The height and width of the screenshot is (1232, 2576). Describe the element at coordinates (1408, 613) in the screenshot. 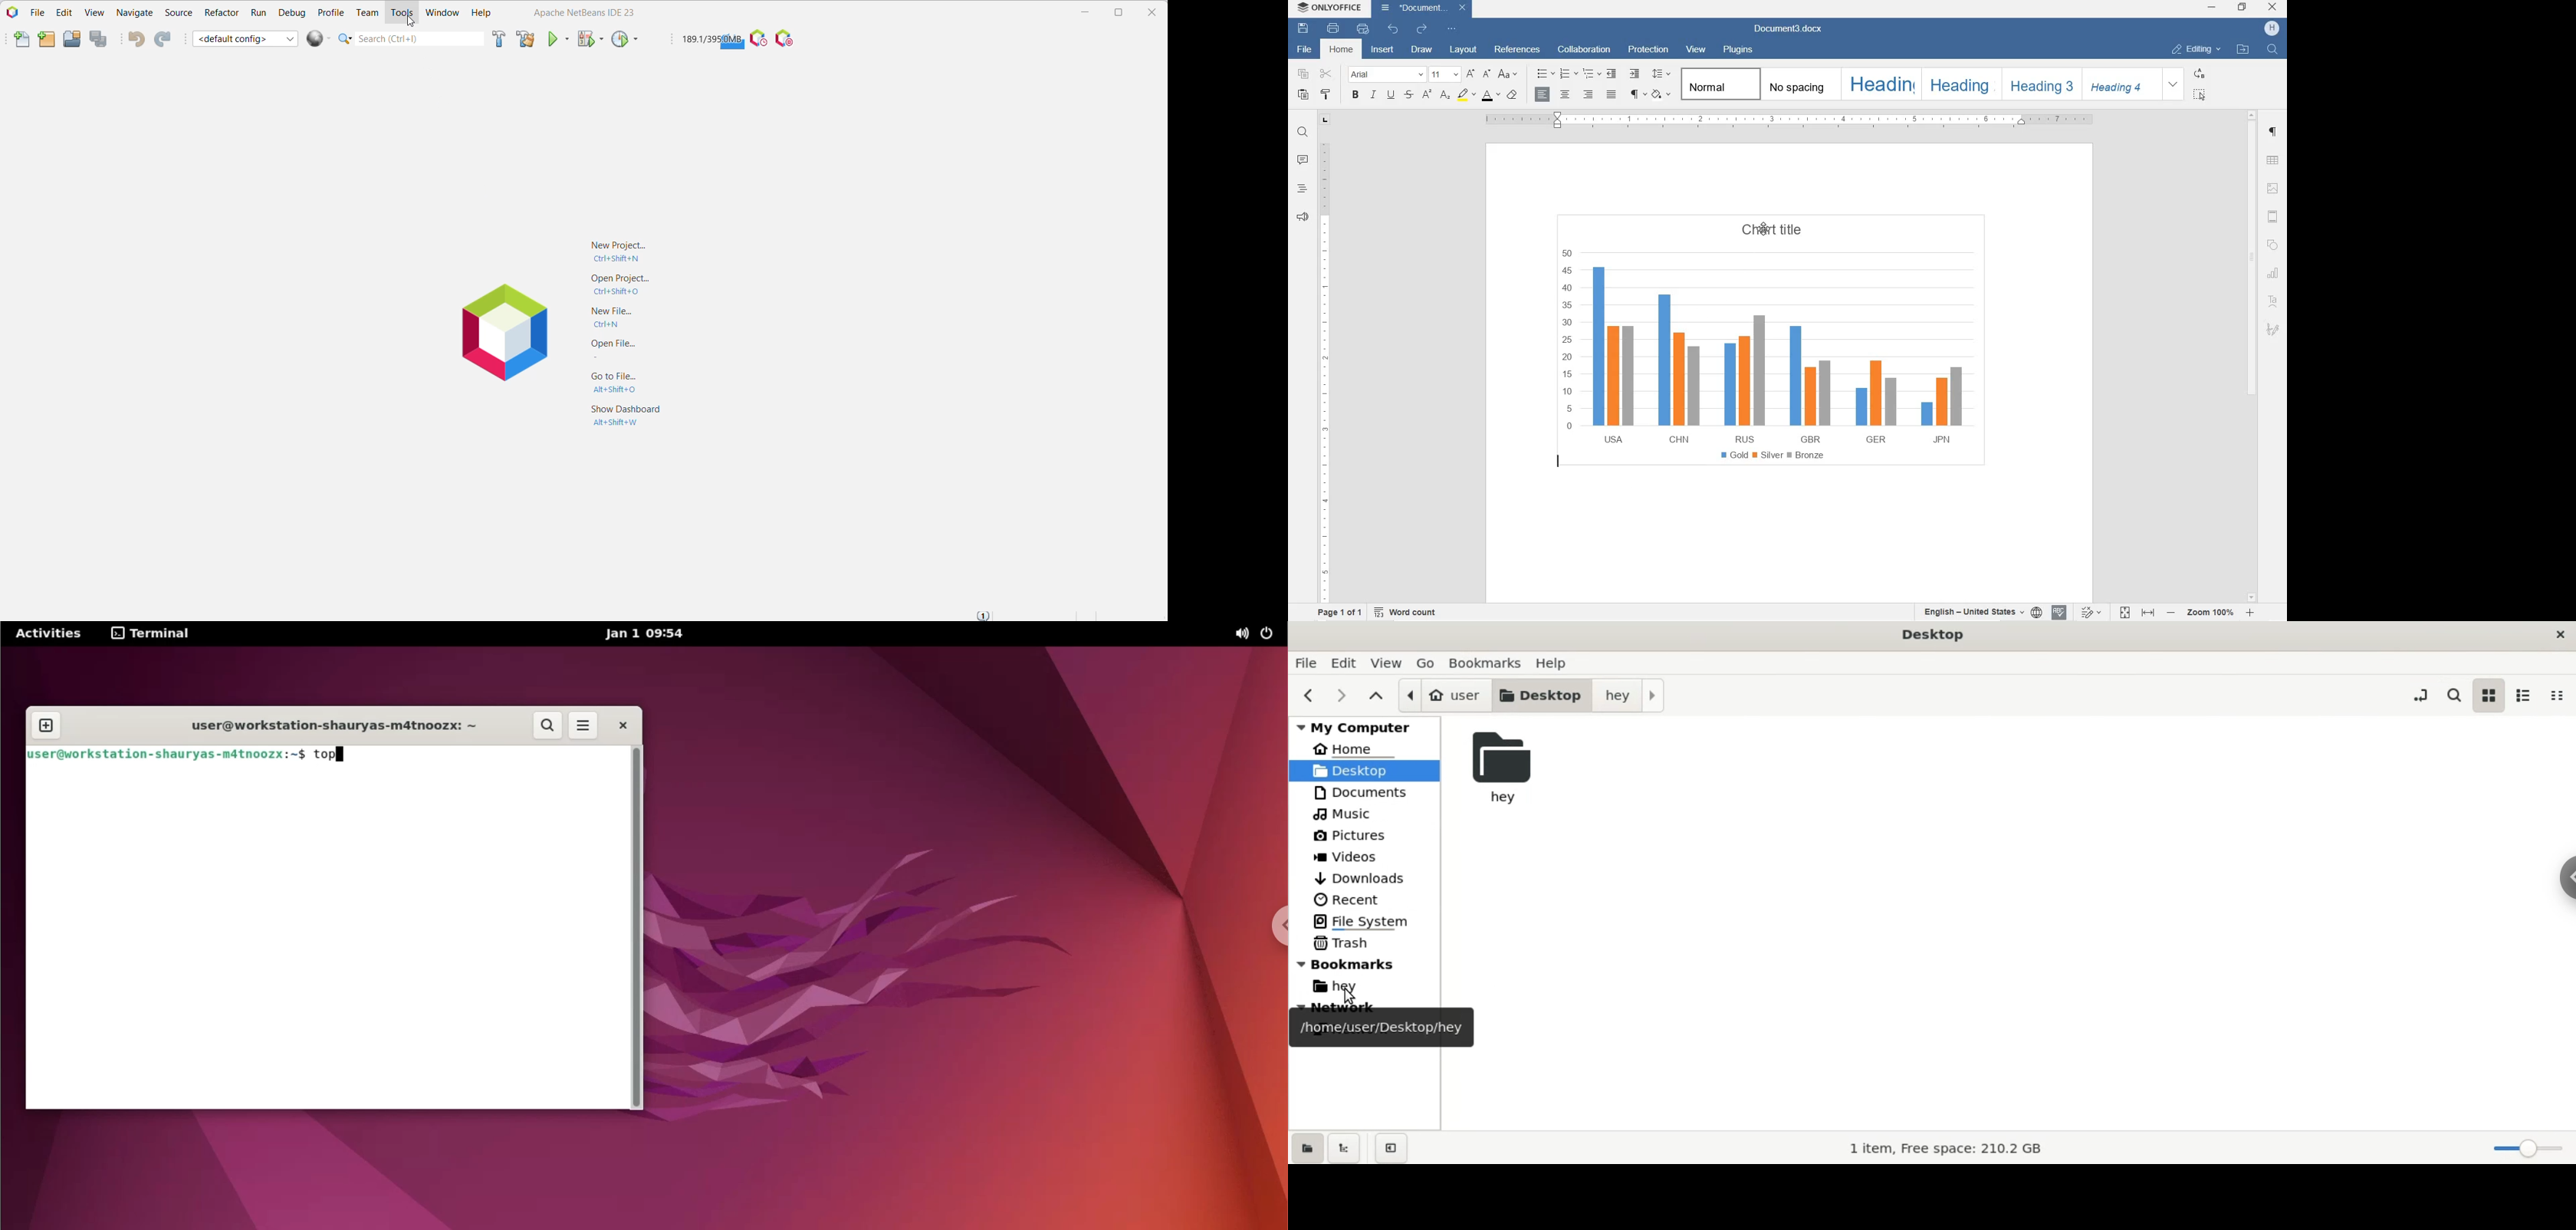

I see `WORD COUNT` at that location.